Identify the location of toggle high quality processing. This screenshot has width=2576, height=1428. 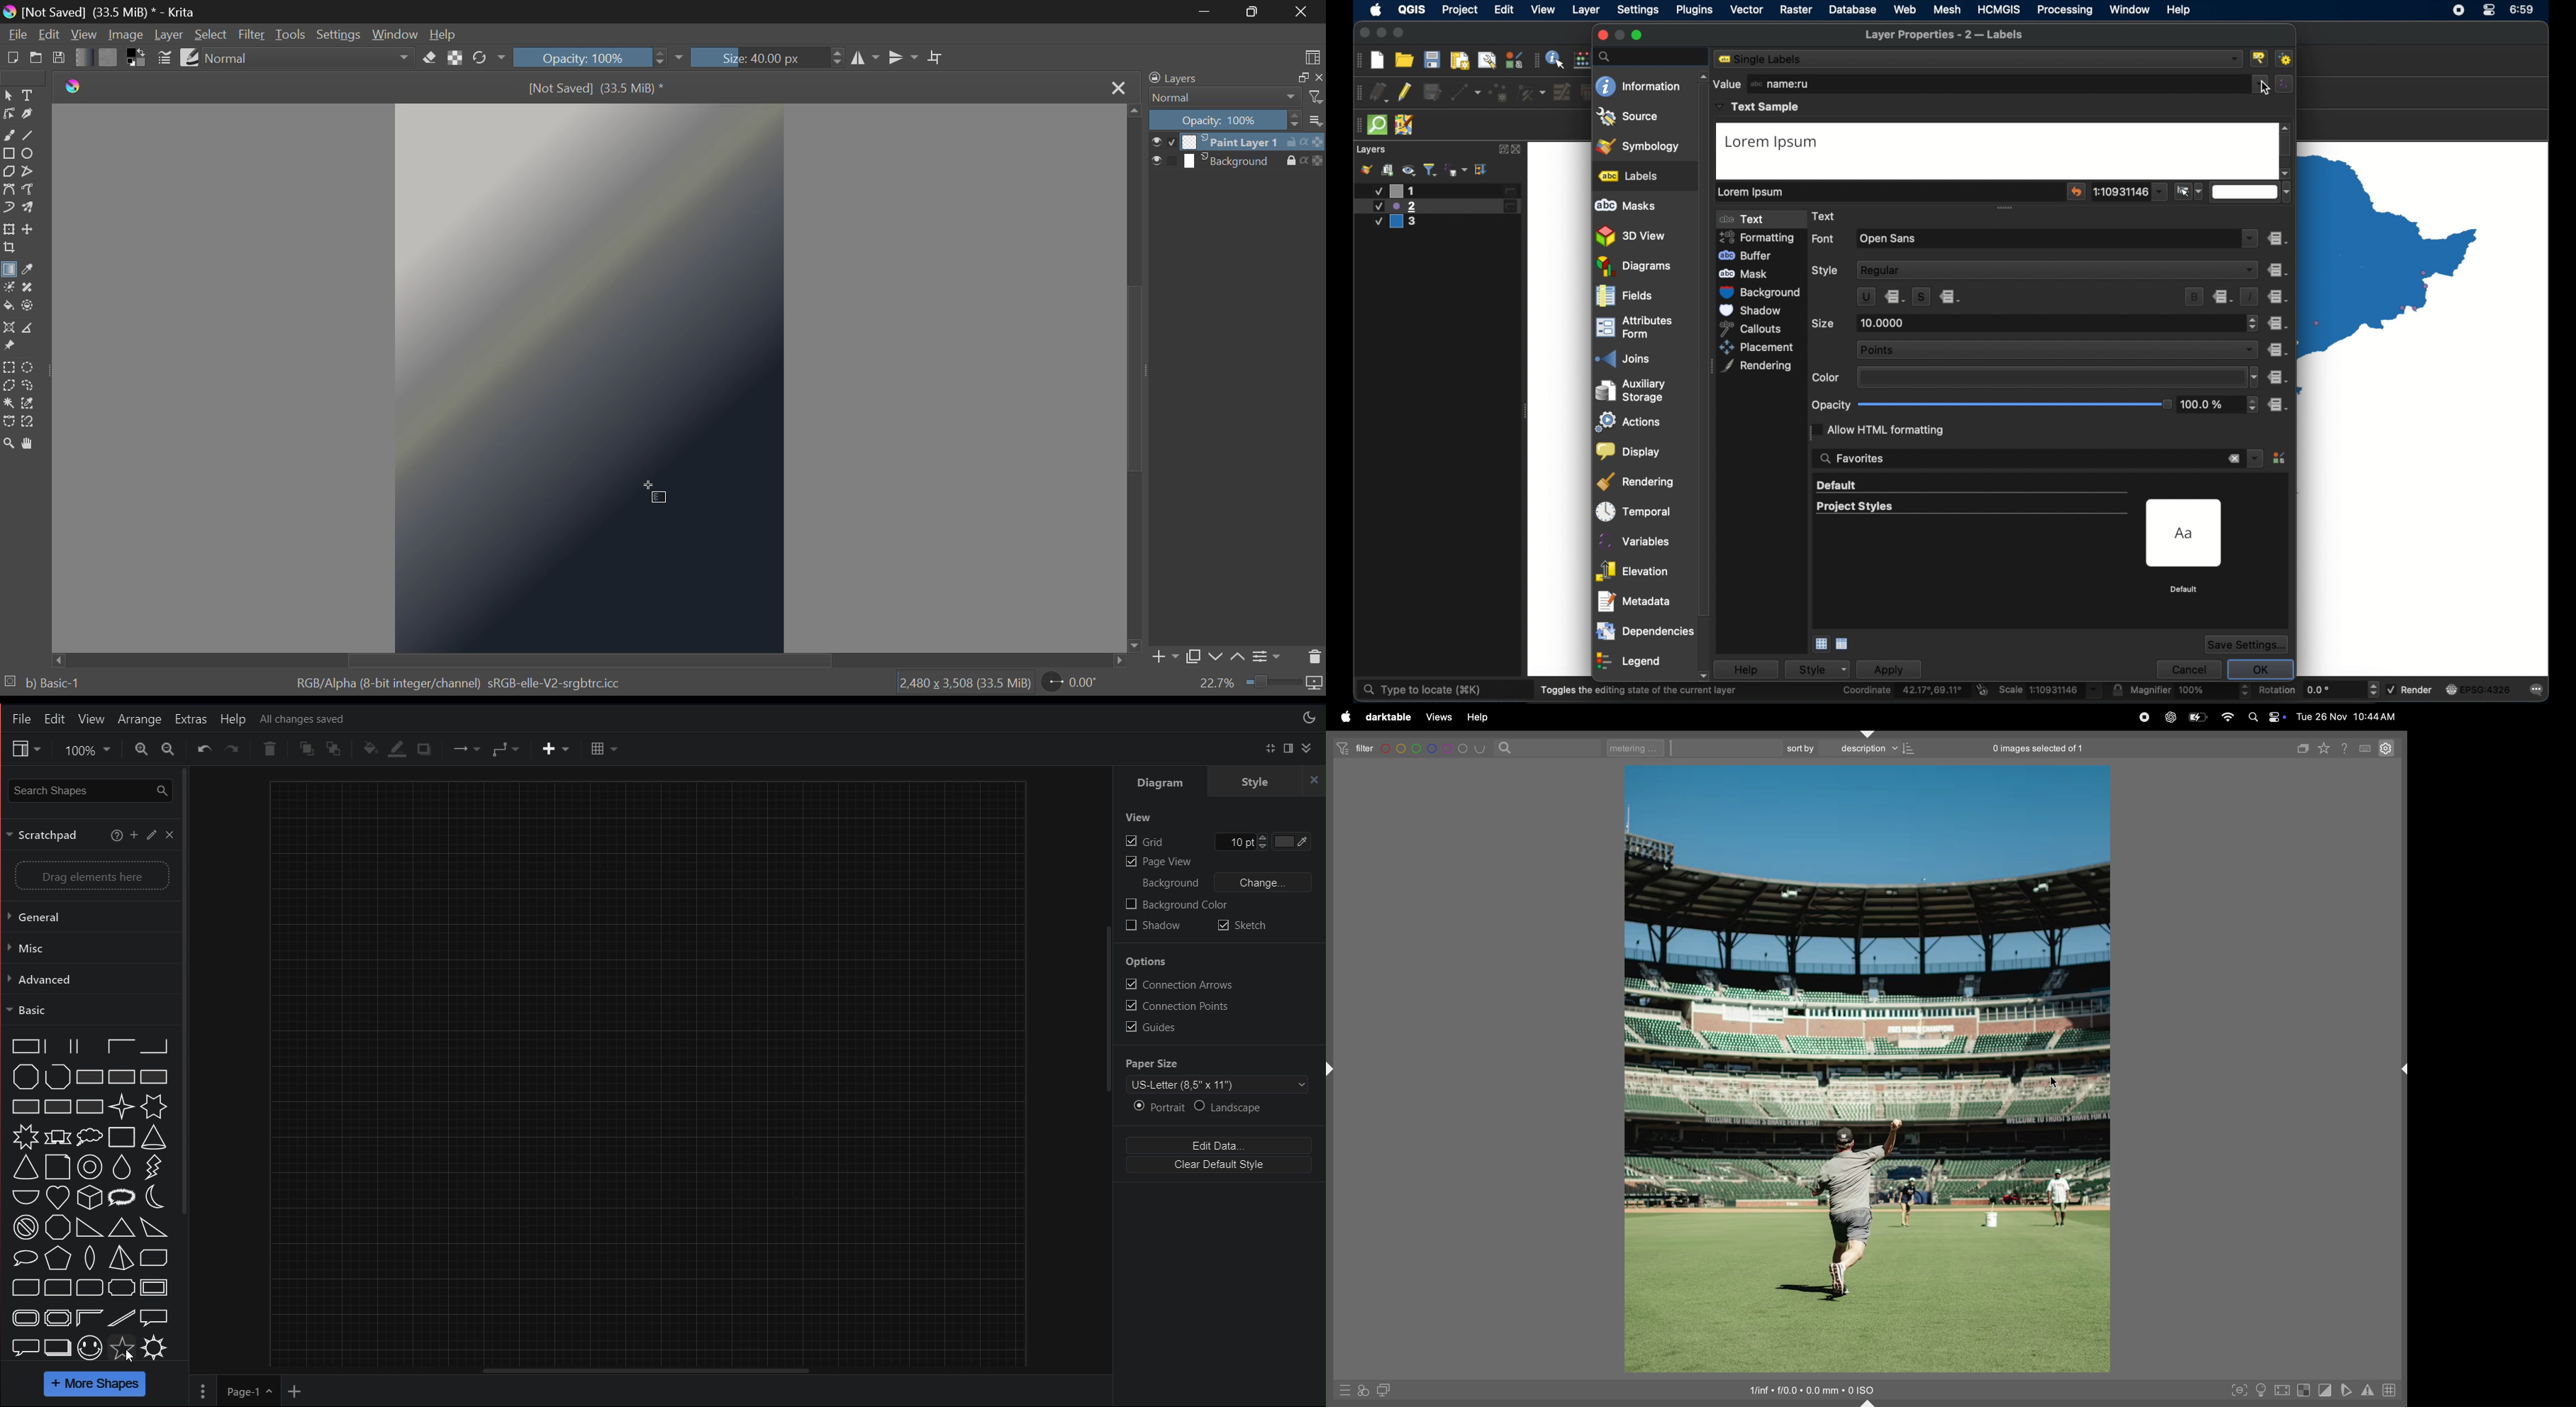
(2284, 1389).